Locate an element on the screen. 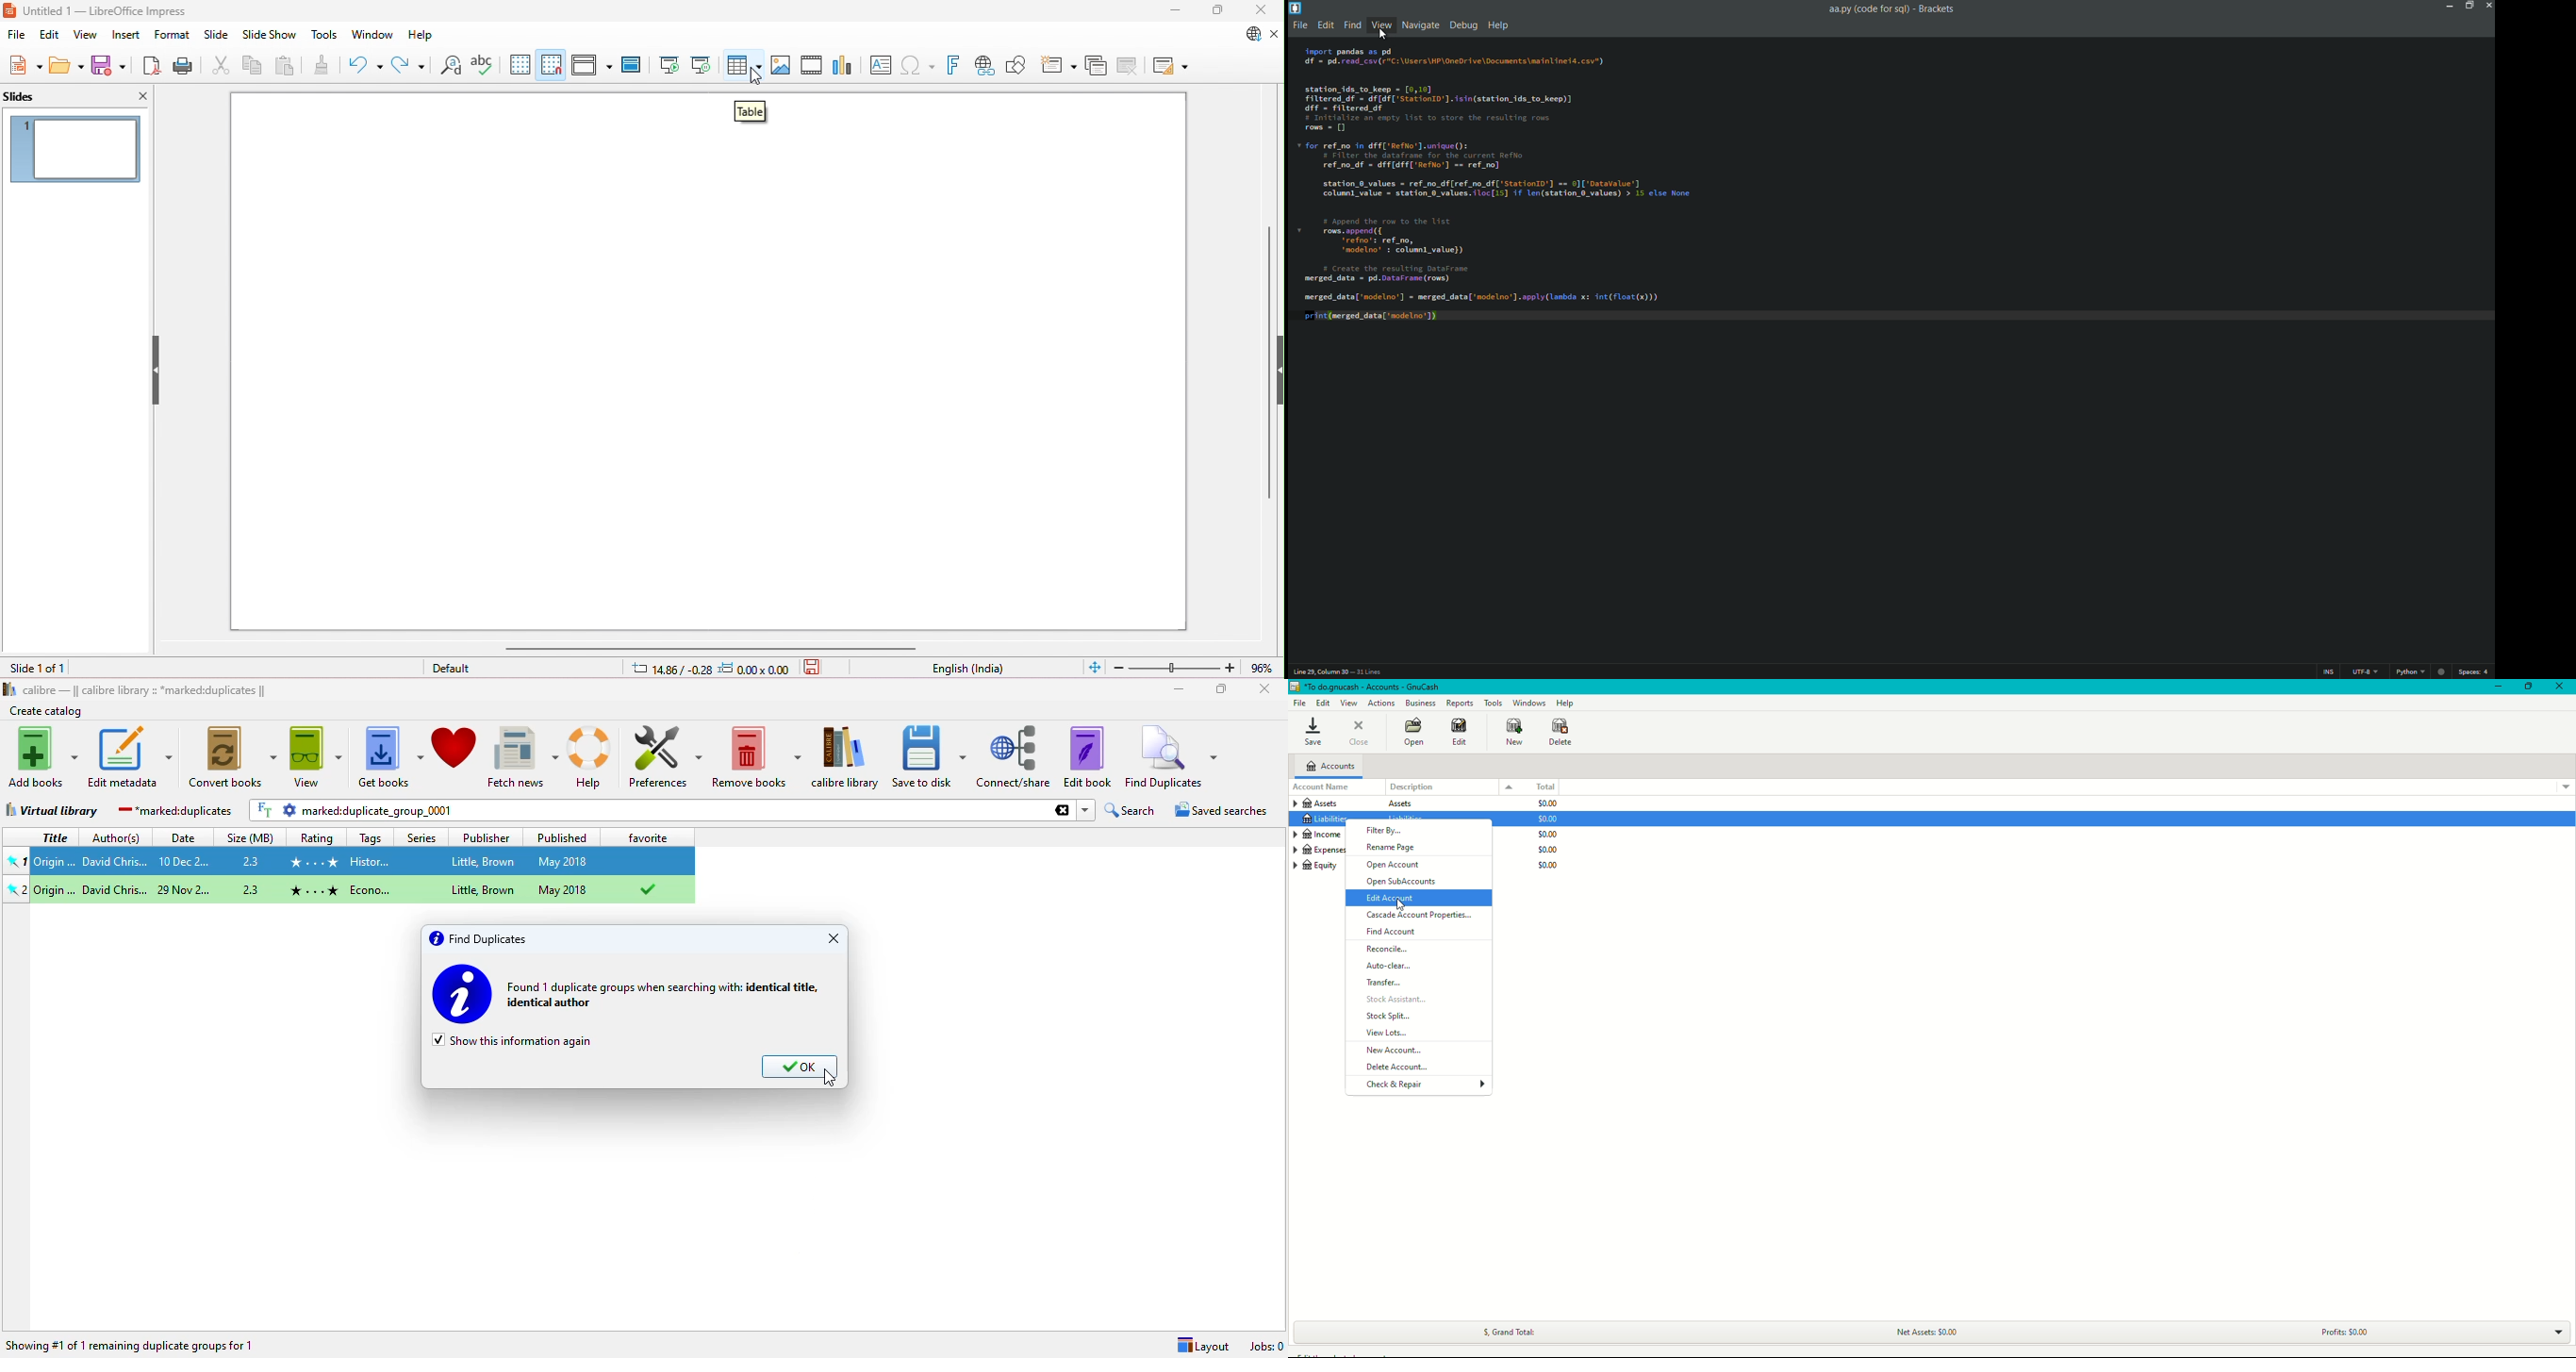 The height and width of the screenshot is (1372, 2576). Restore is located at coordinates (2525, 686).